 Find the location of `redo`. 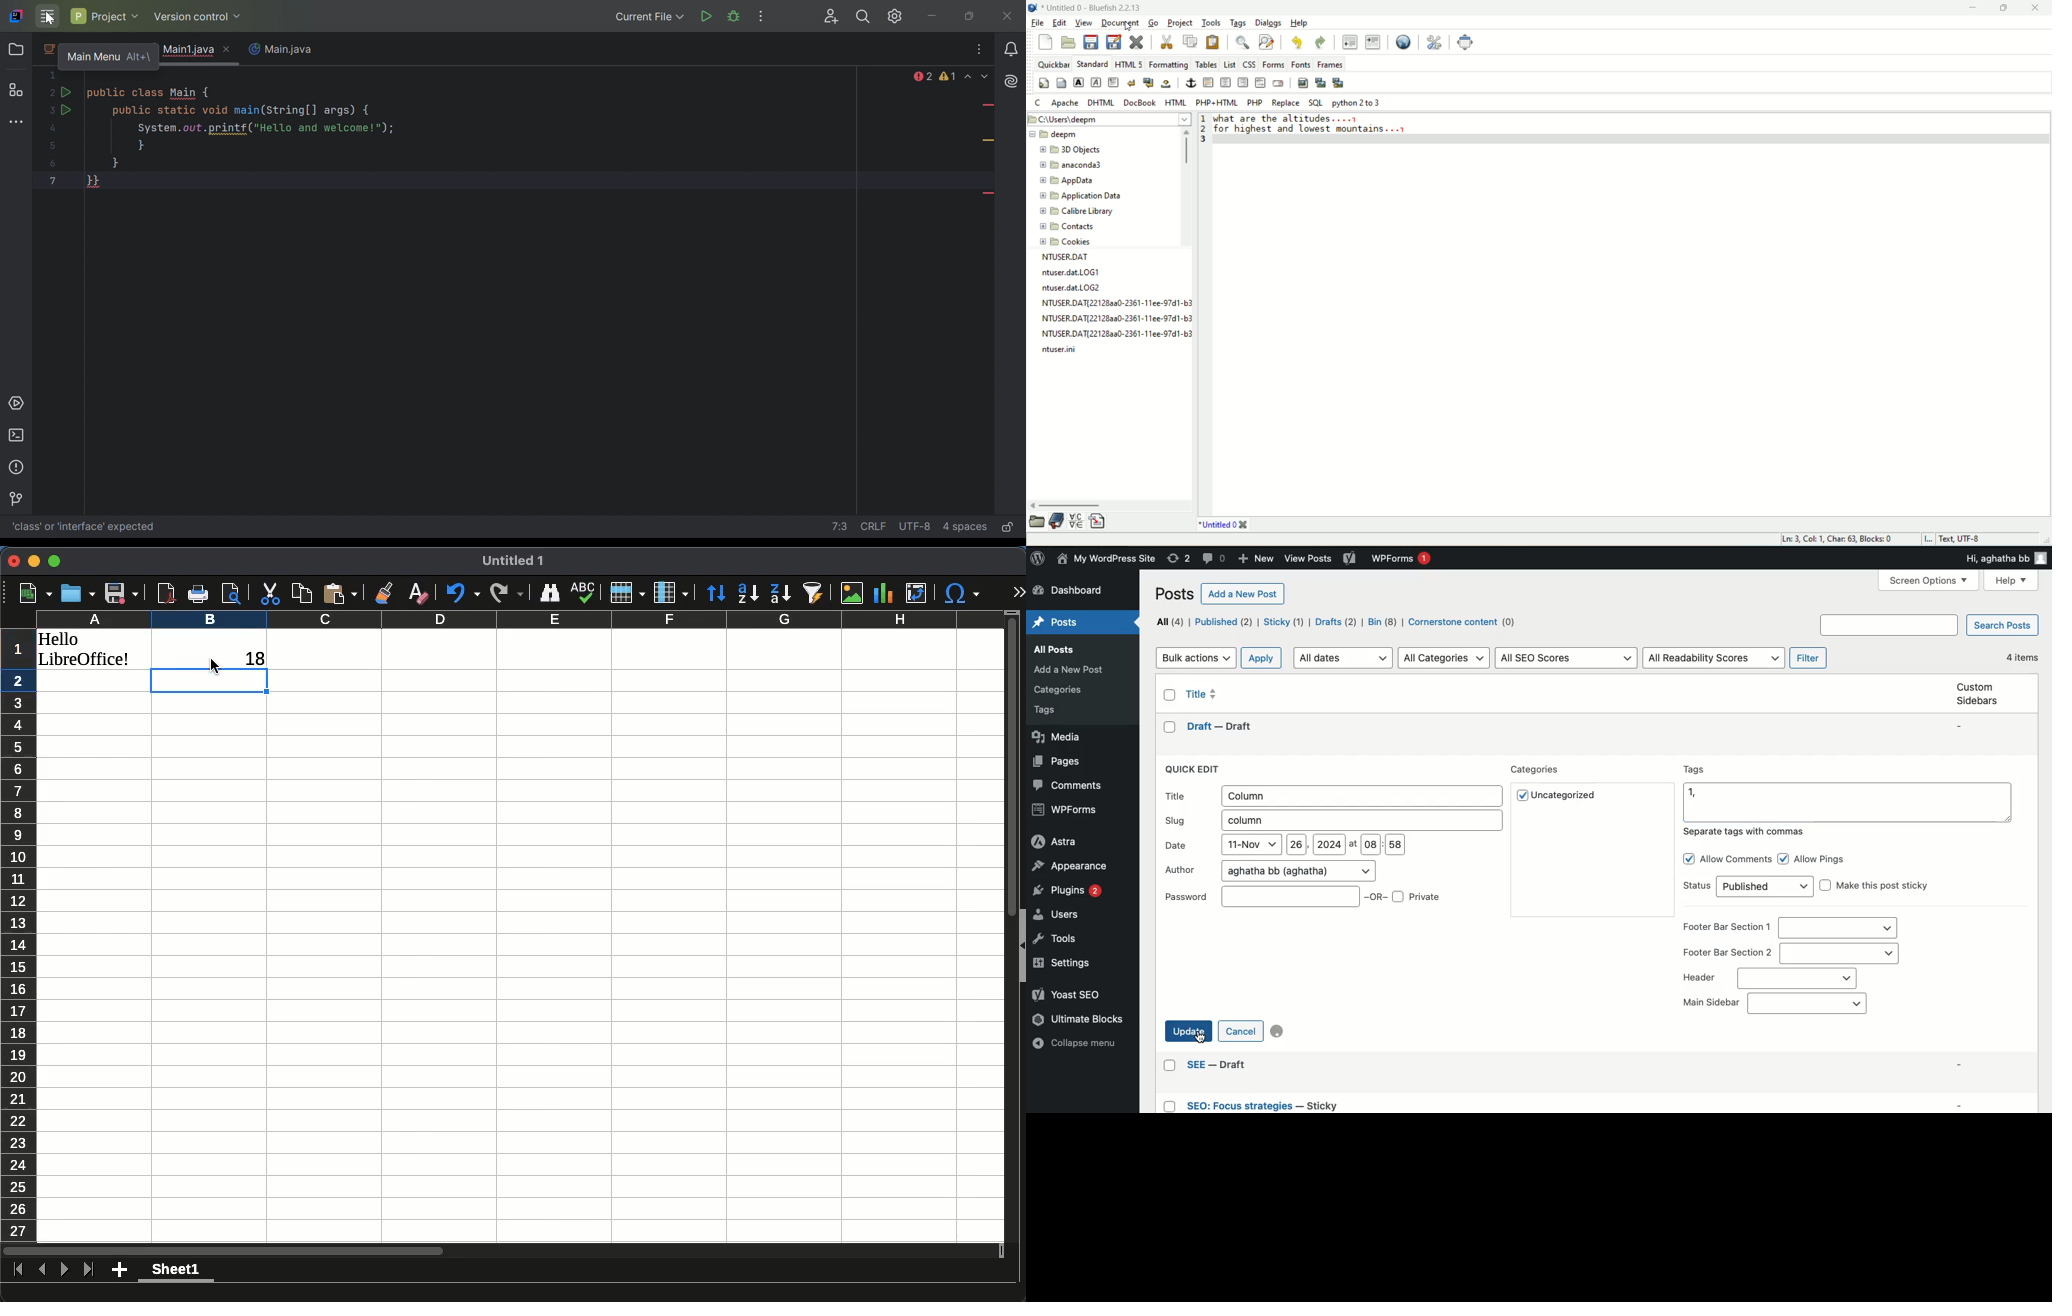

redo is located at coordinates (507, 591).